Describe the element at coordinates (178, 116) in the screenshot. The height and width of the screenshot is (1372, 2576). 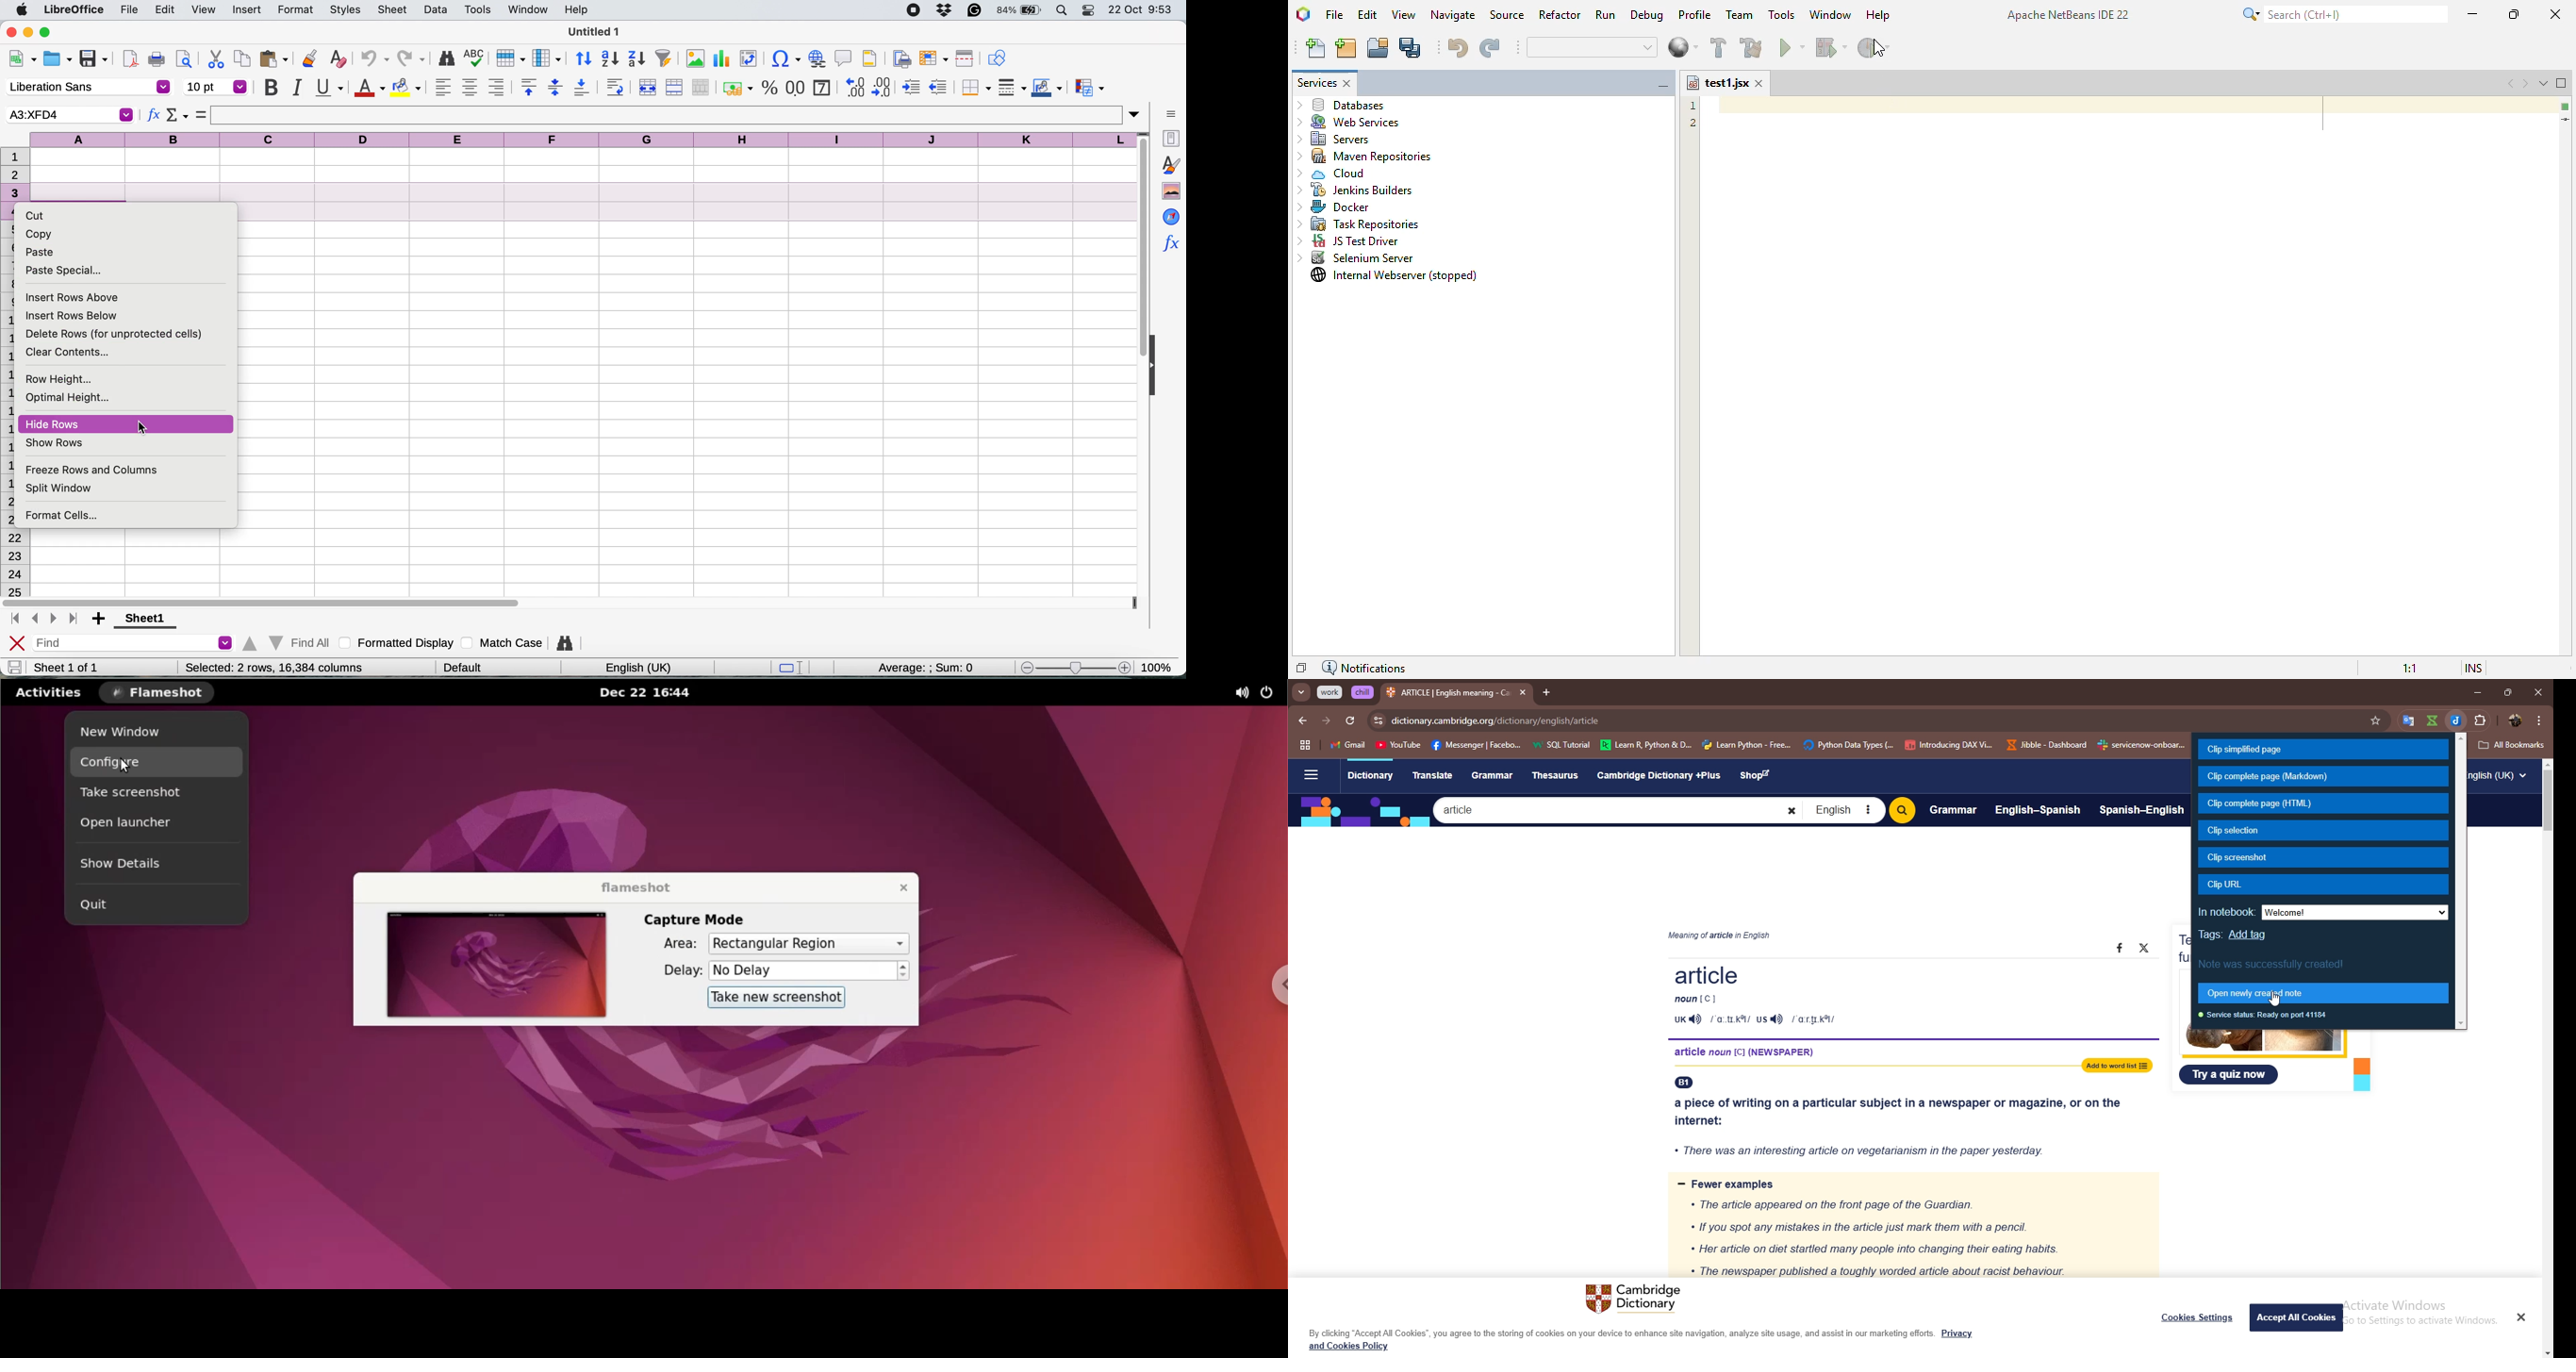
I see `select wizard` at that location.